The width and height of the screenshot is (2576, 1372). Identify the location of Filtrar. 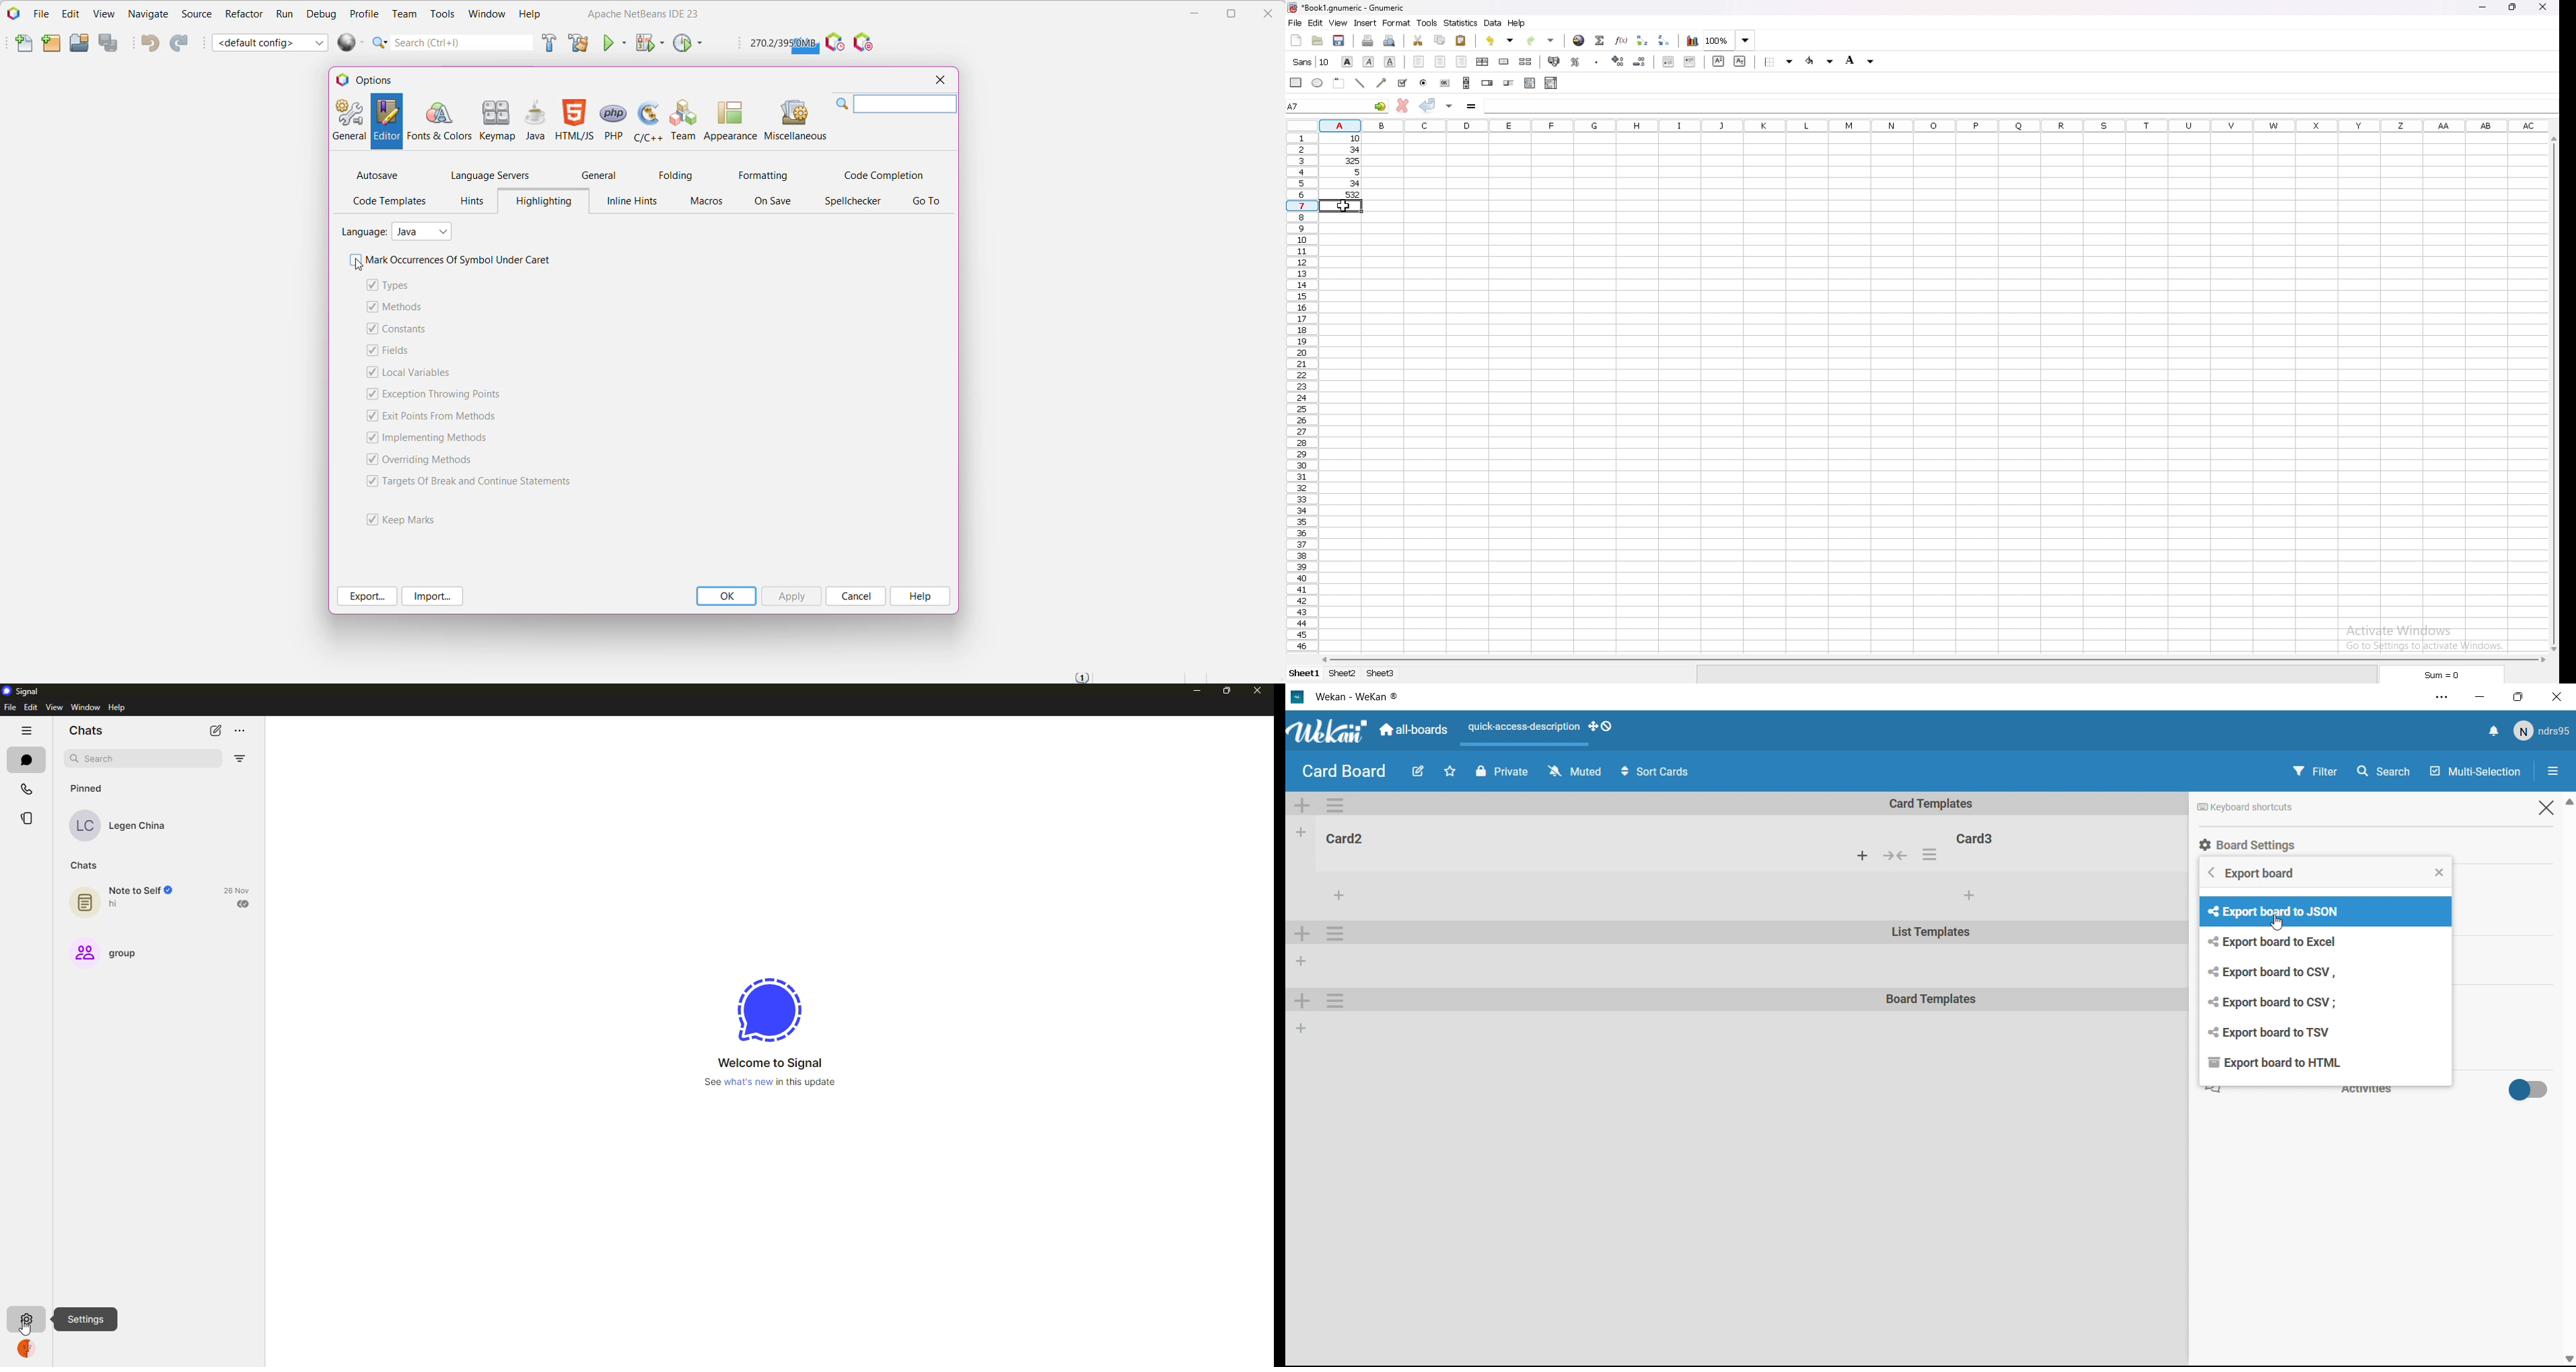
(2317, 771).